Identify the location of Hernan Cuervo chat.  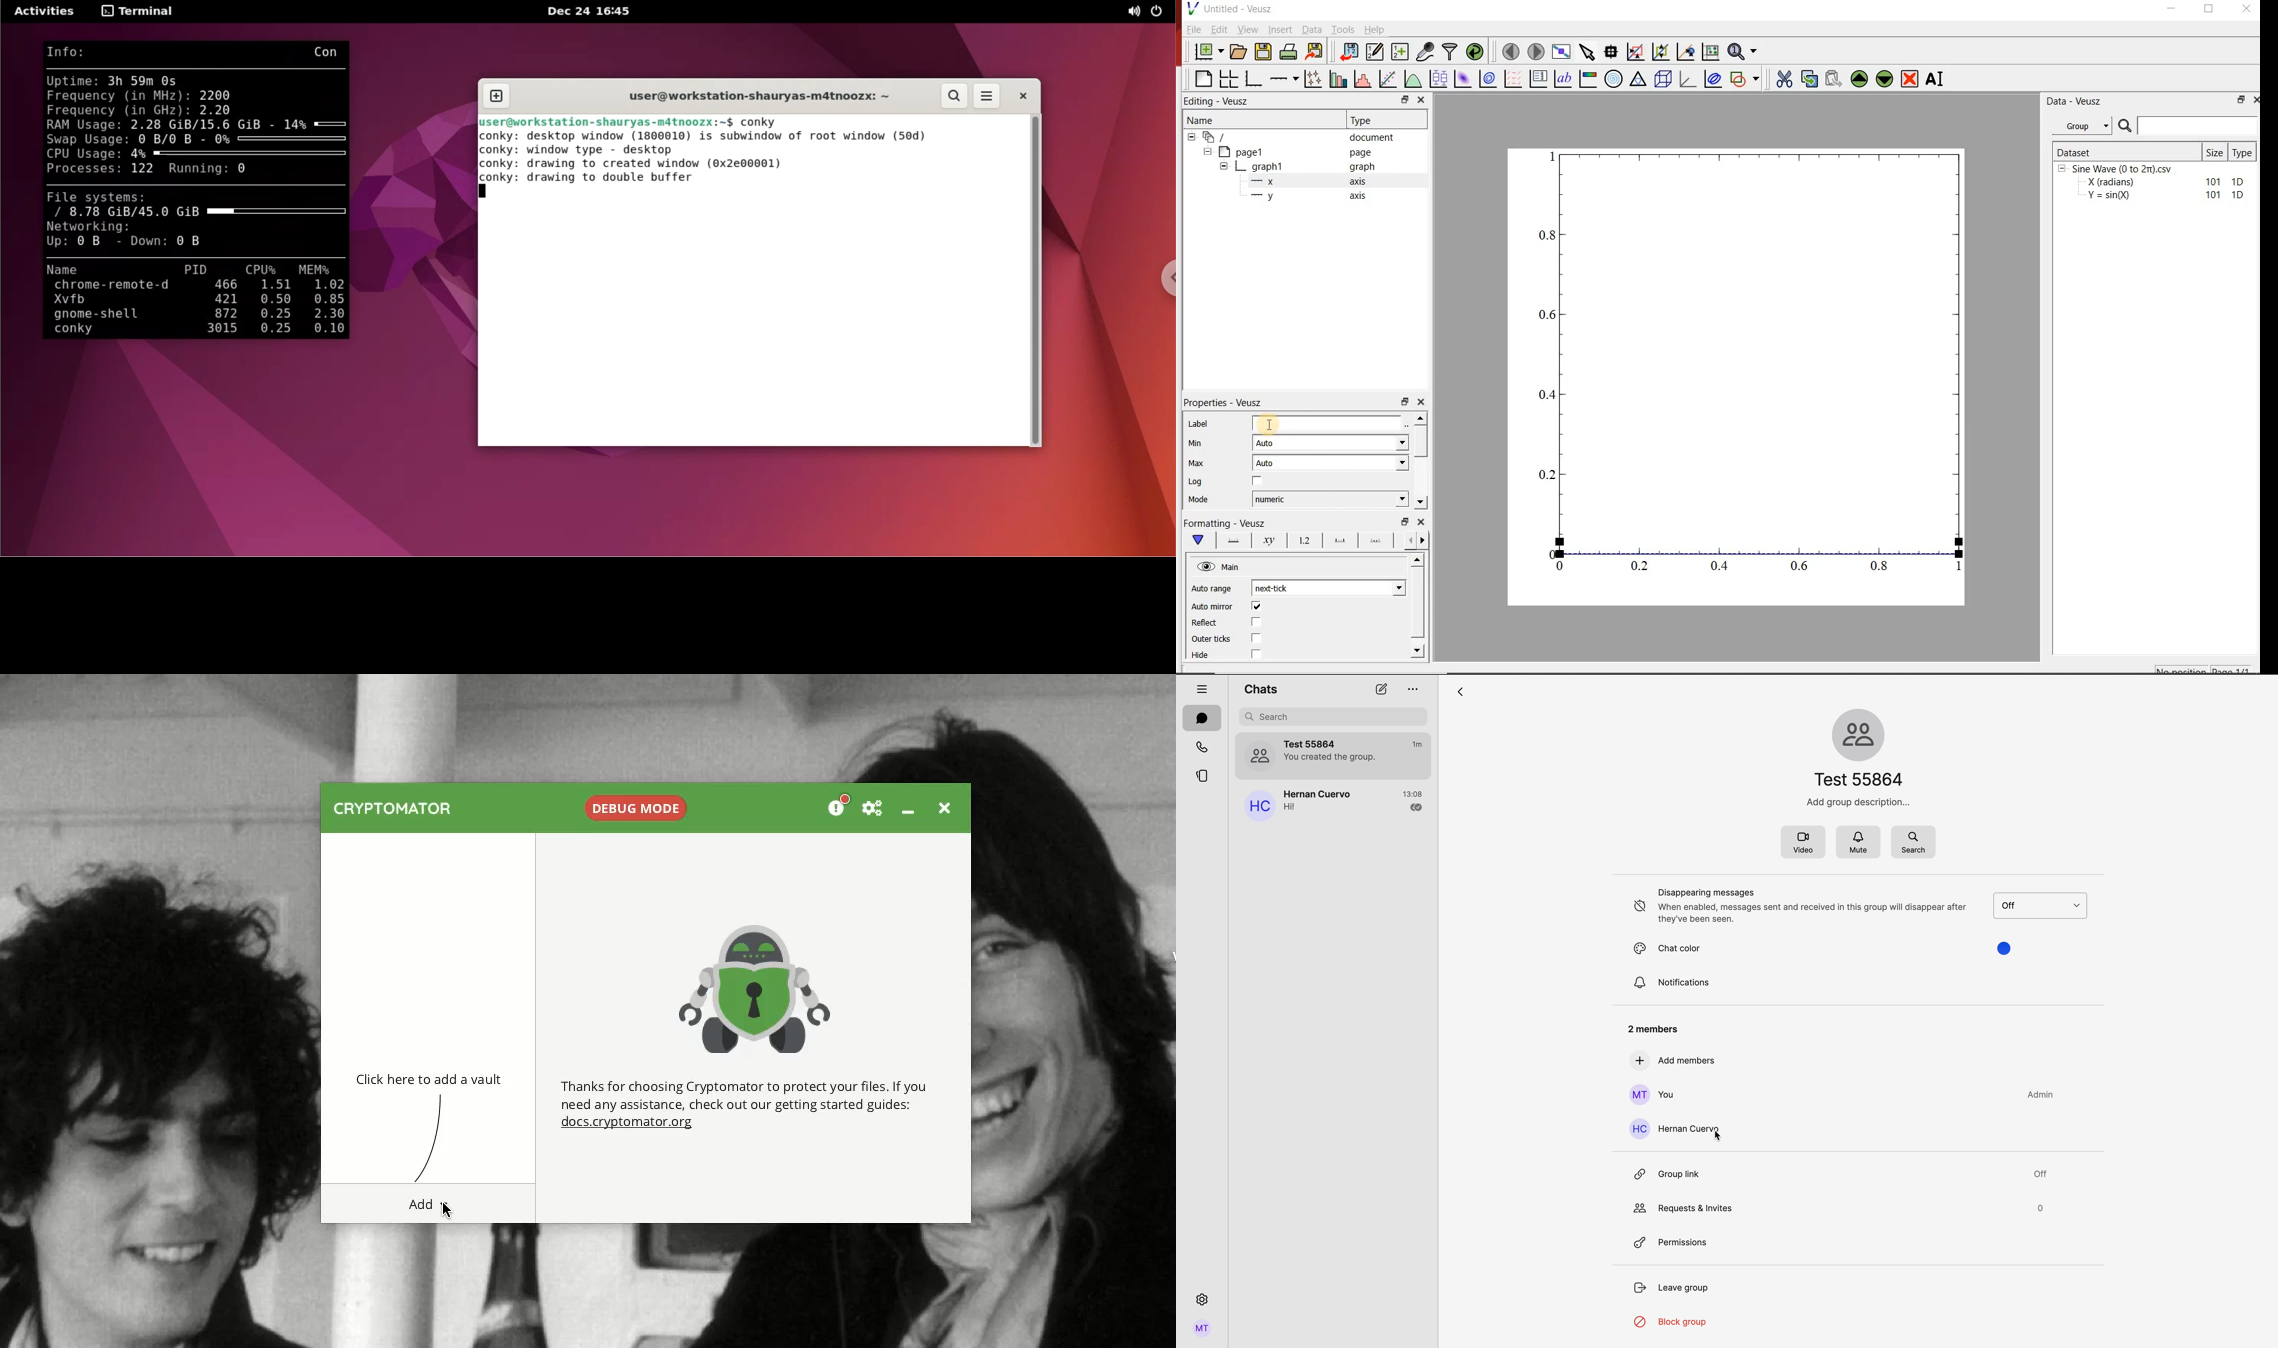
(1332, 804).